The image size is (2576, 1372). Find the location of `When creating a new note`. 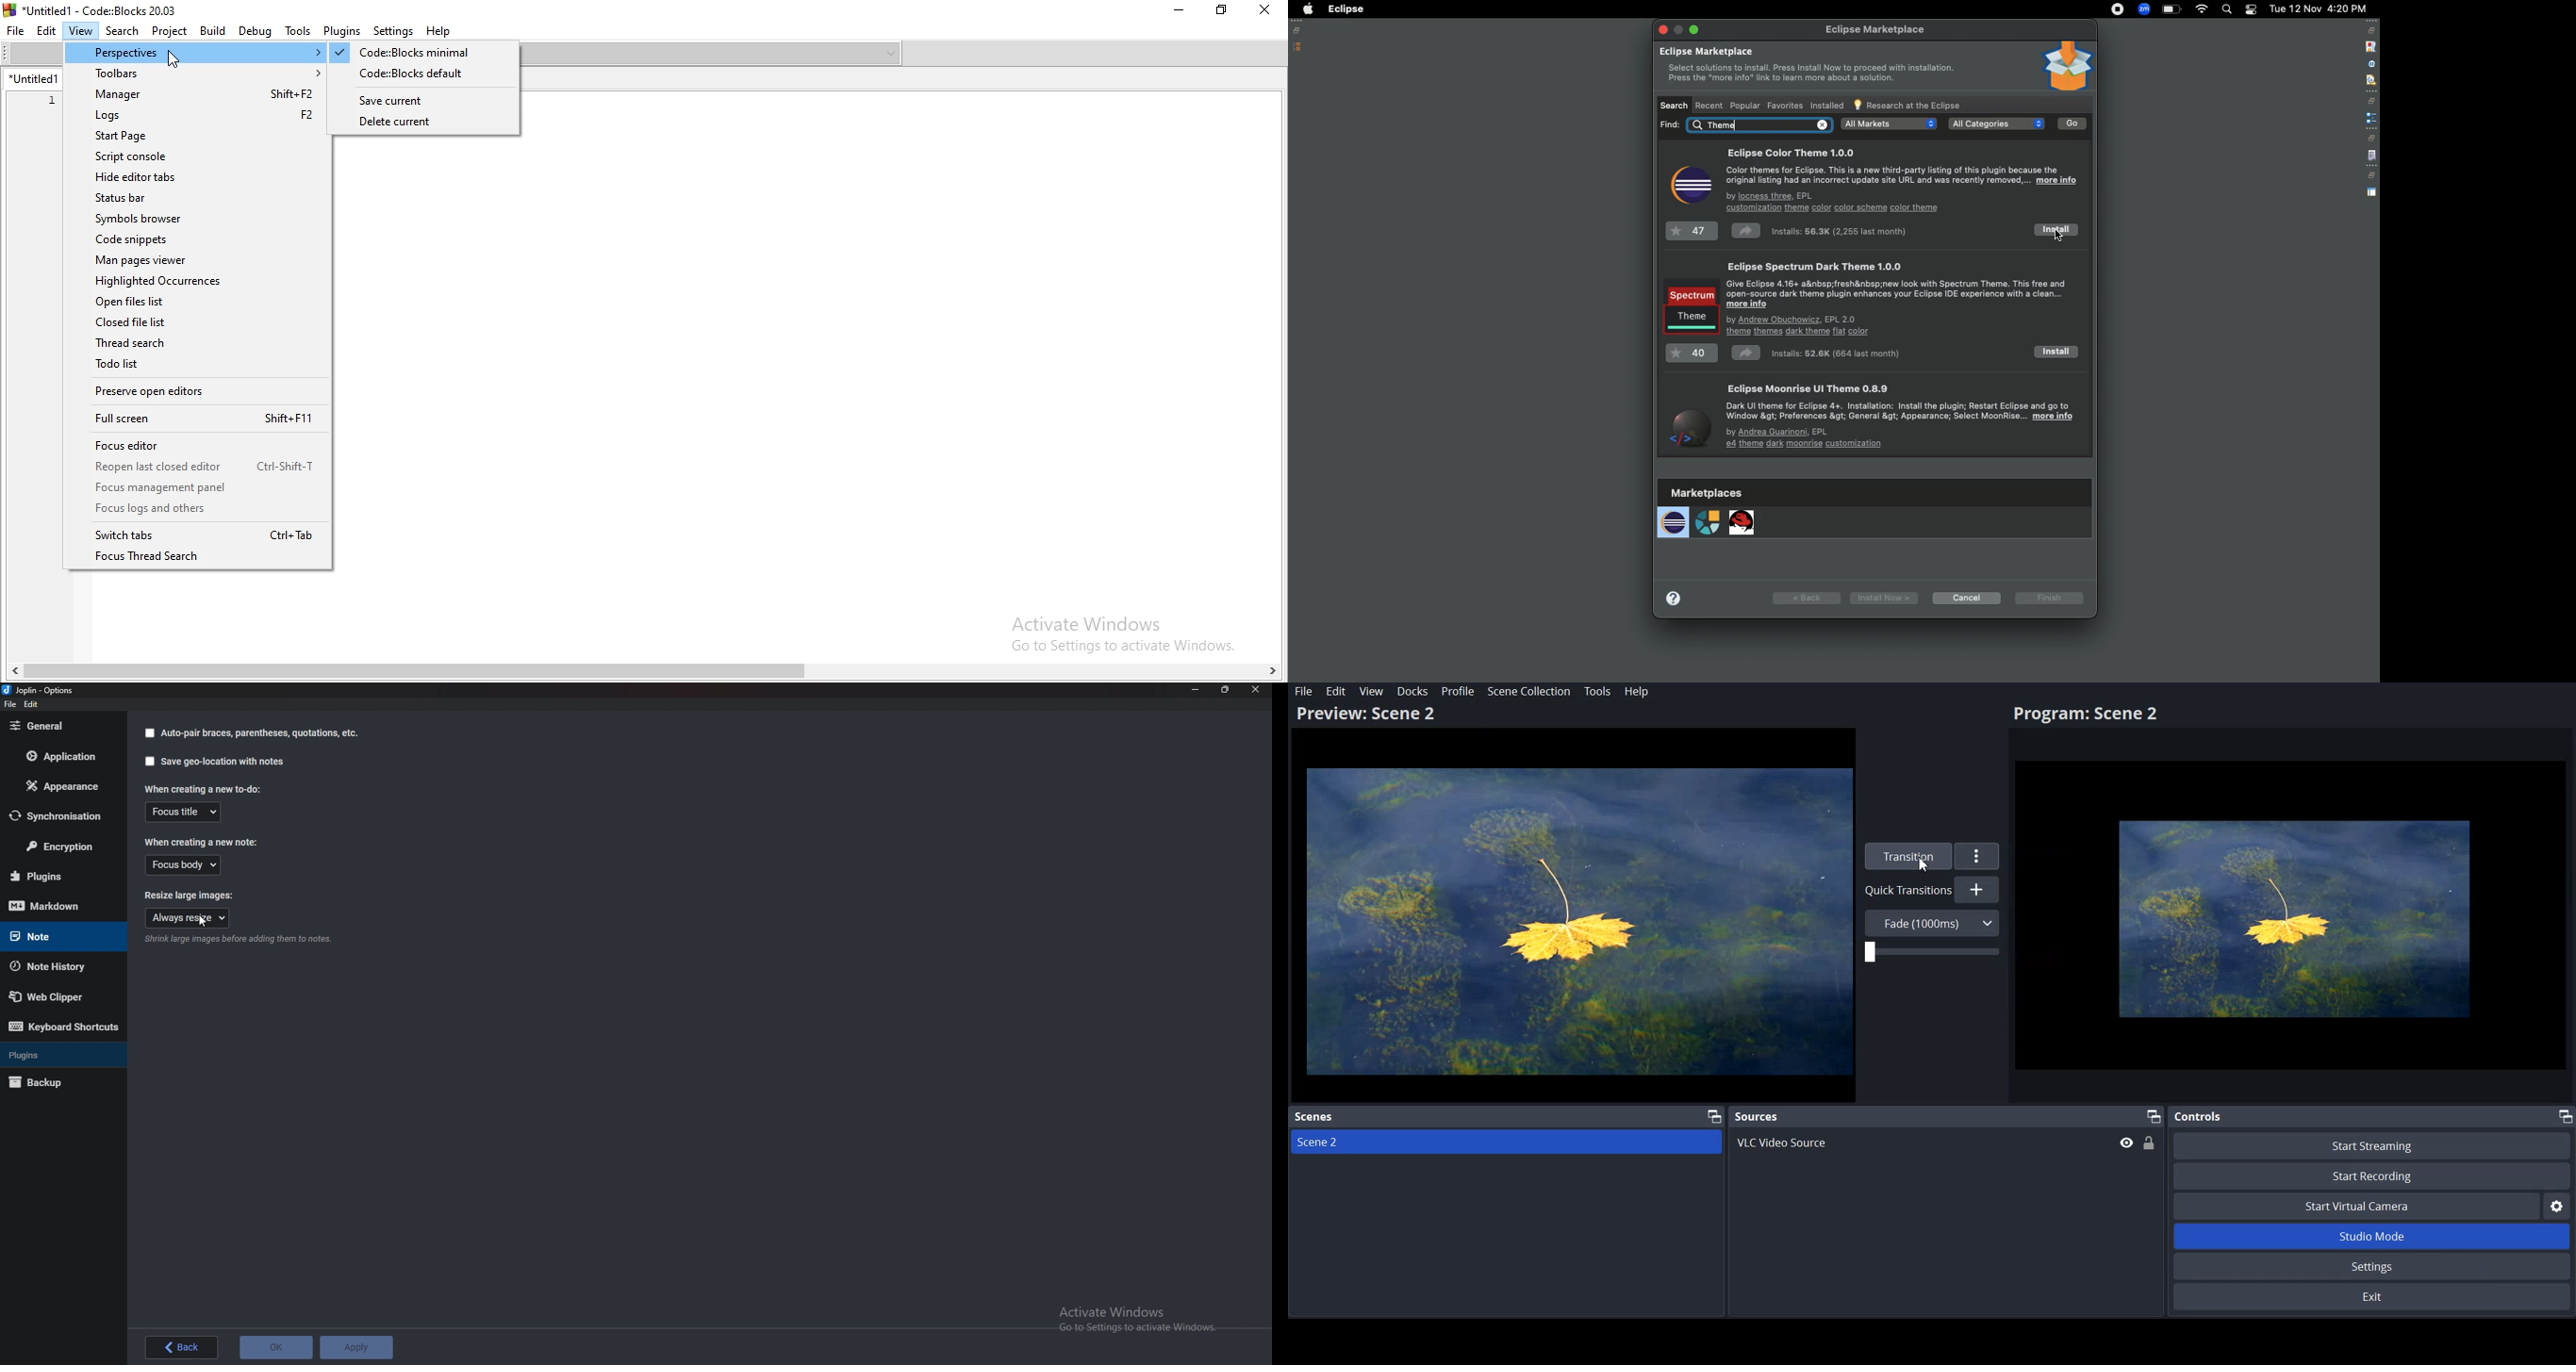

When creating a new note is located at coordinates (200, 844).